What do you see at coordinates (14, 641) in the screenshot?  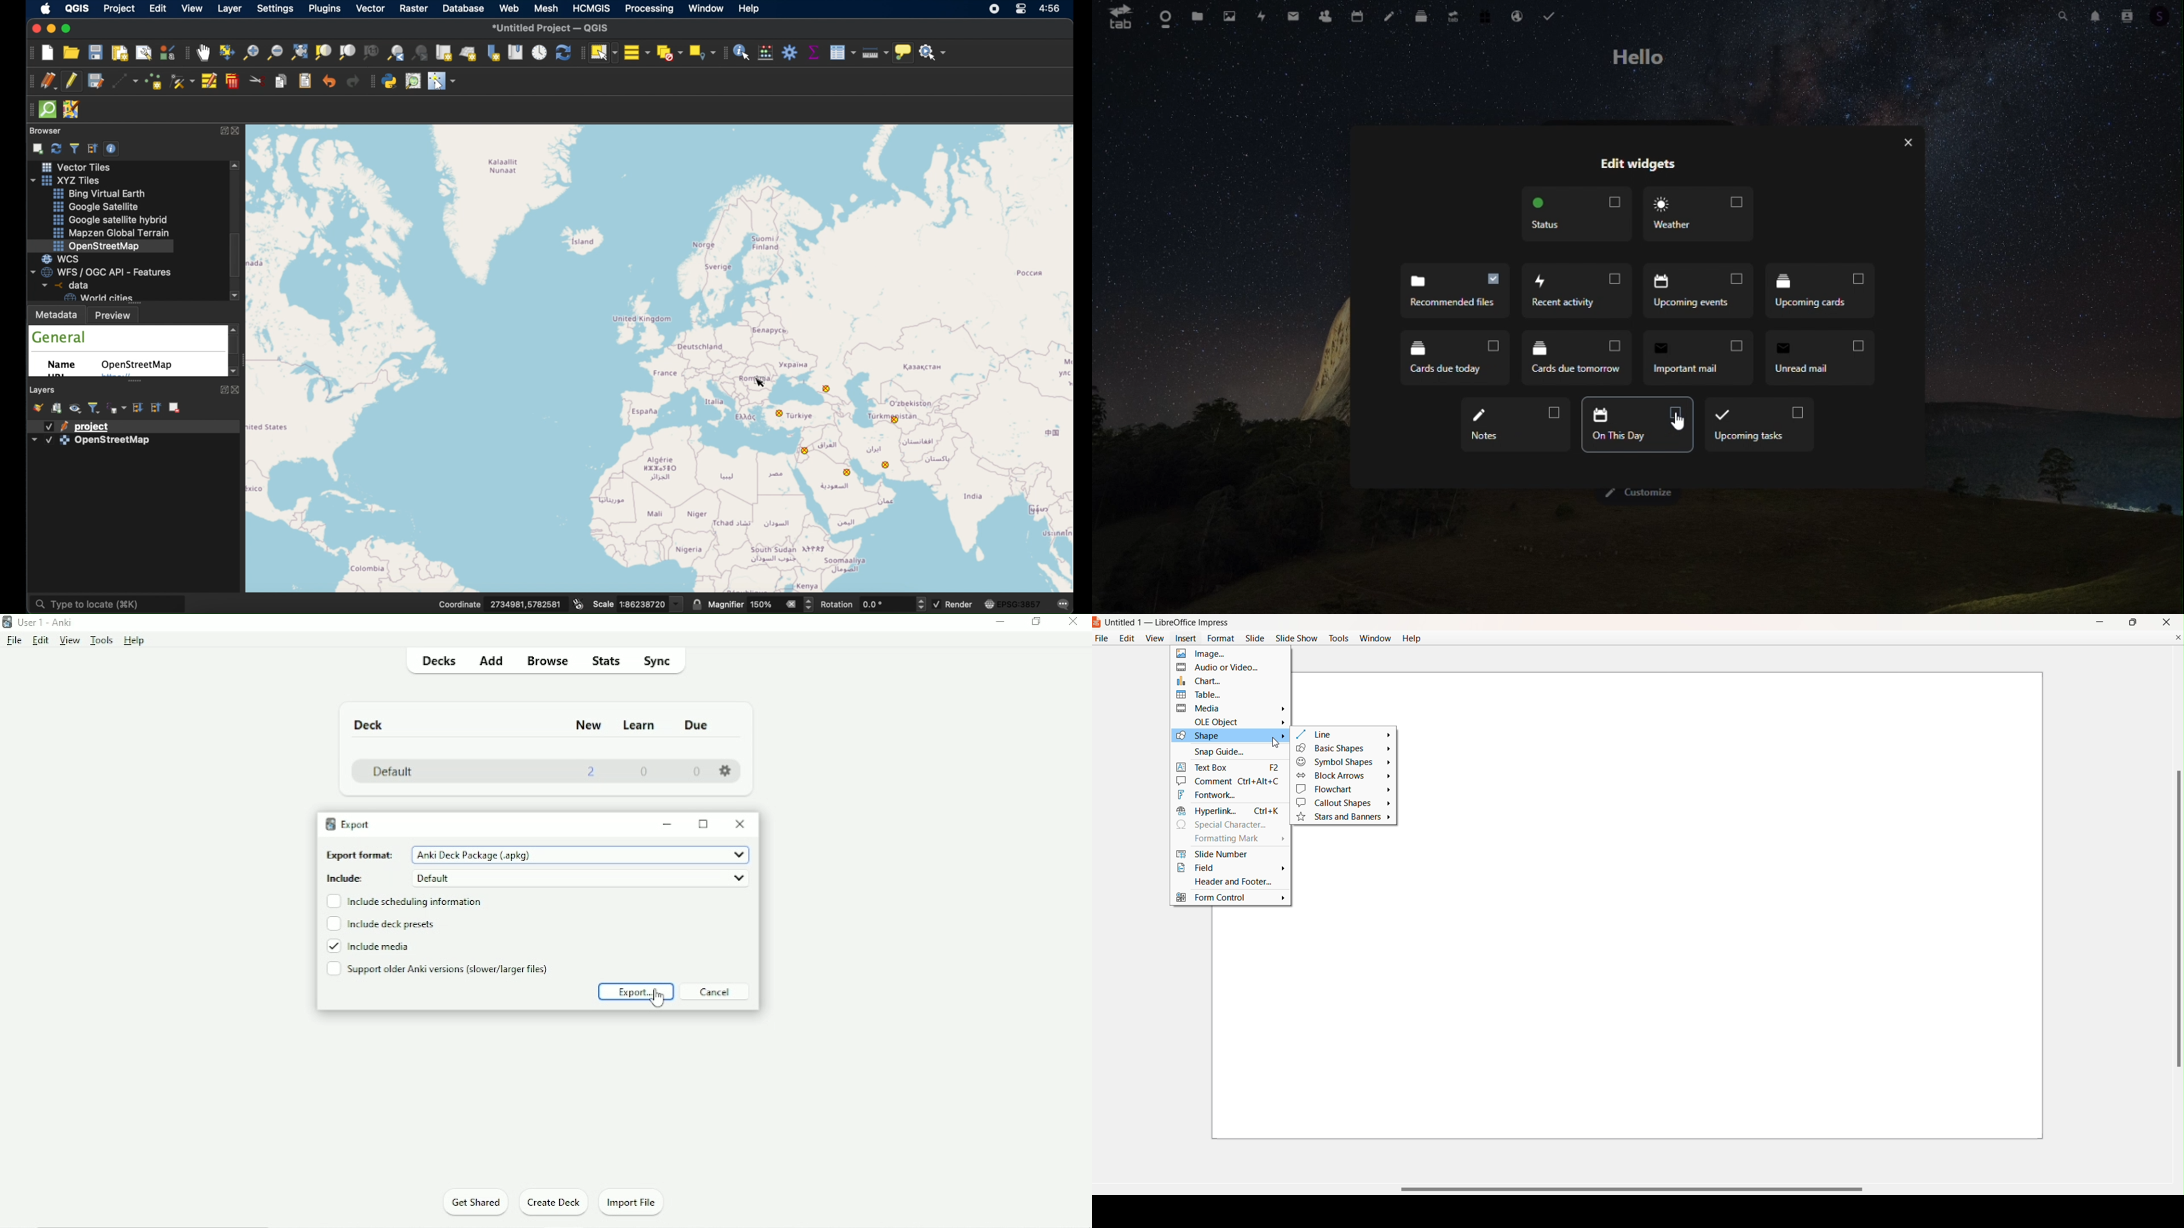 I see `File` at bounding box center [14, 641].